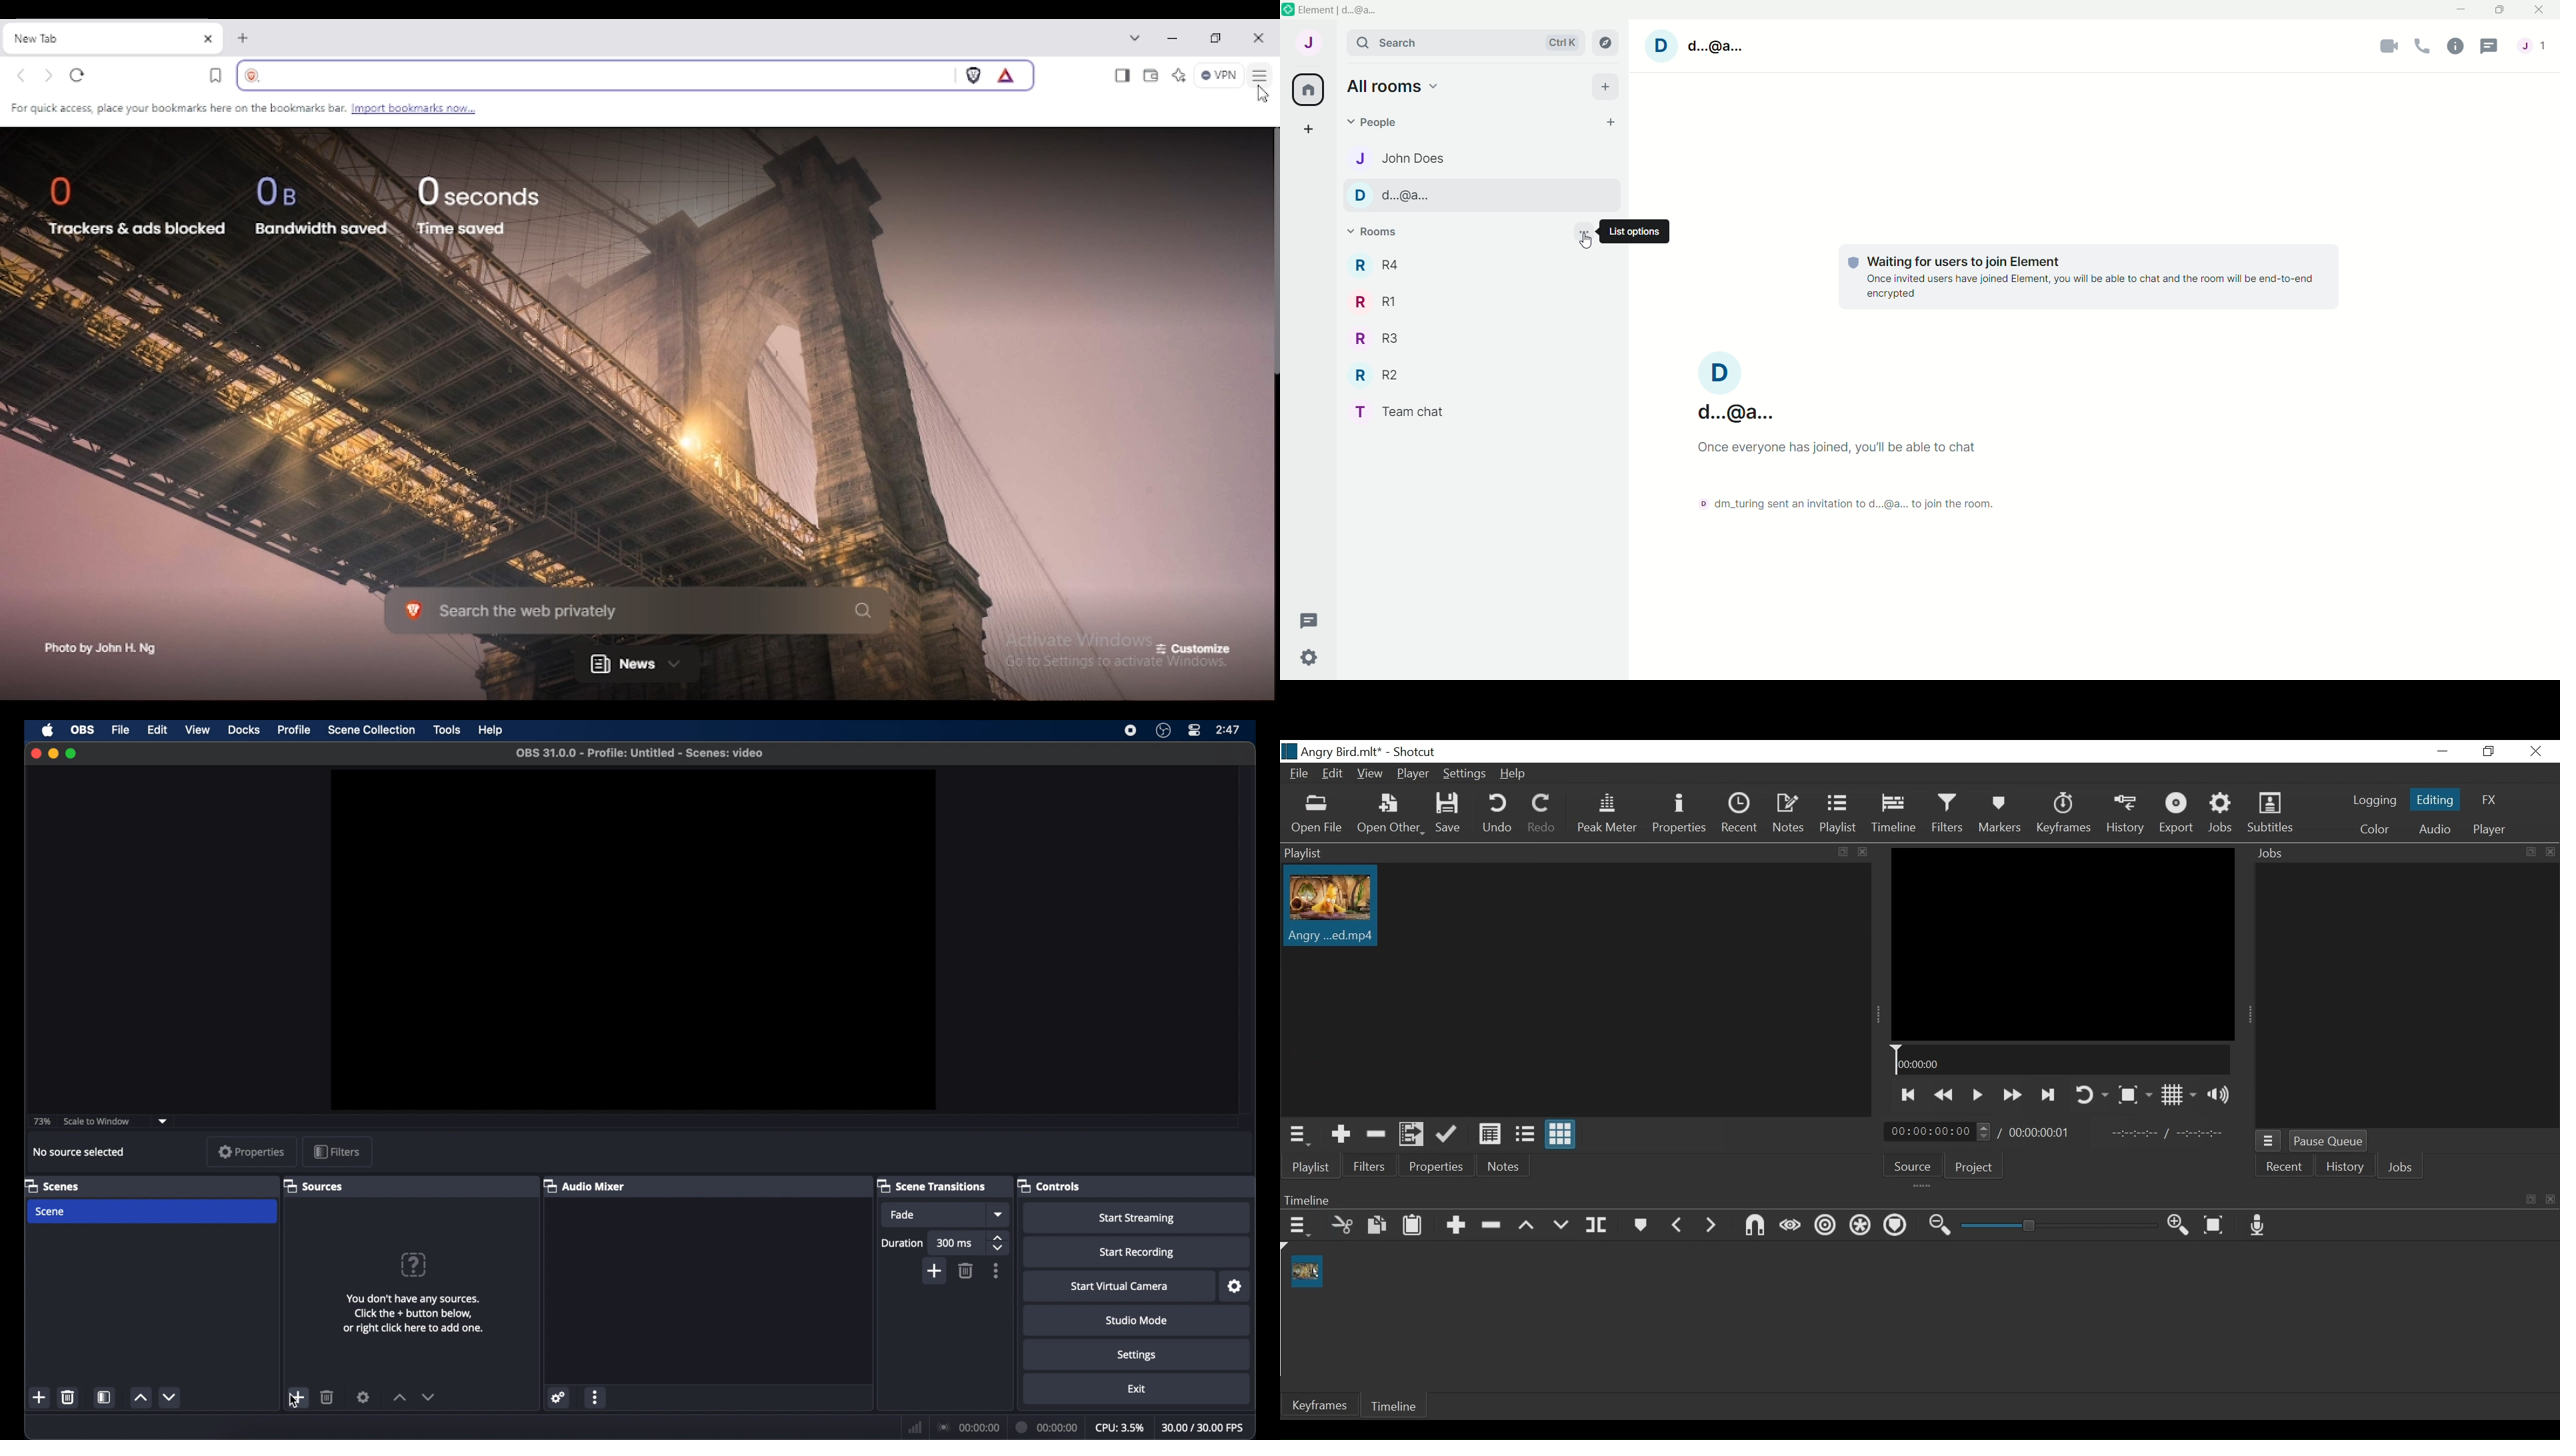  What do you see at coordinates (216, 75) in the screenshot?
I see `bookmark this tab` at bounding box center [216, 75].